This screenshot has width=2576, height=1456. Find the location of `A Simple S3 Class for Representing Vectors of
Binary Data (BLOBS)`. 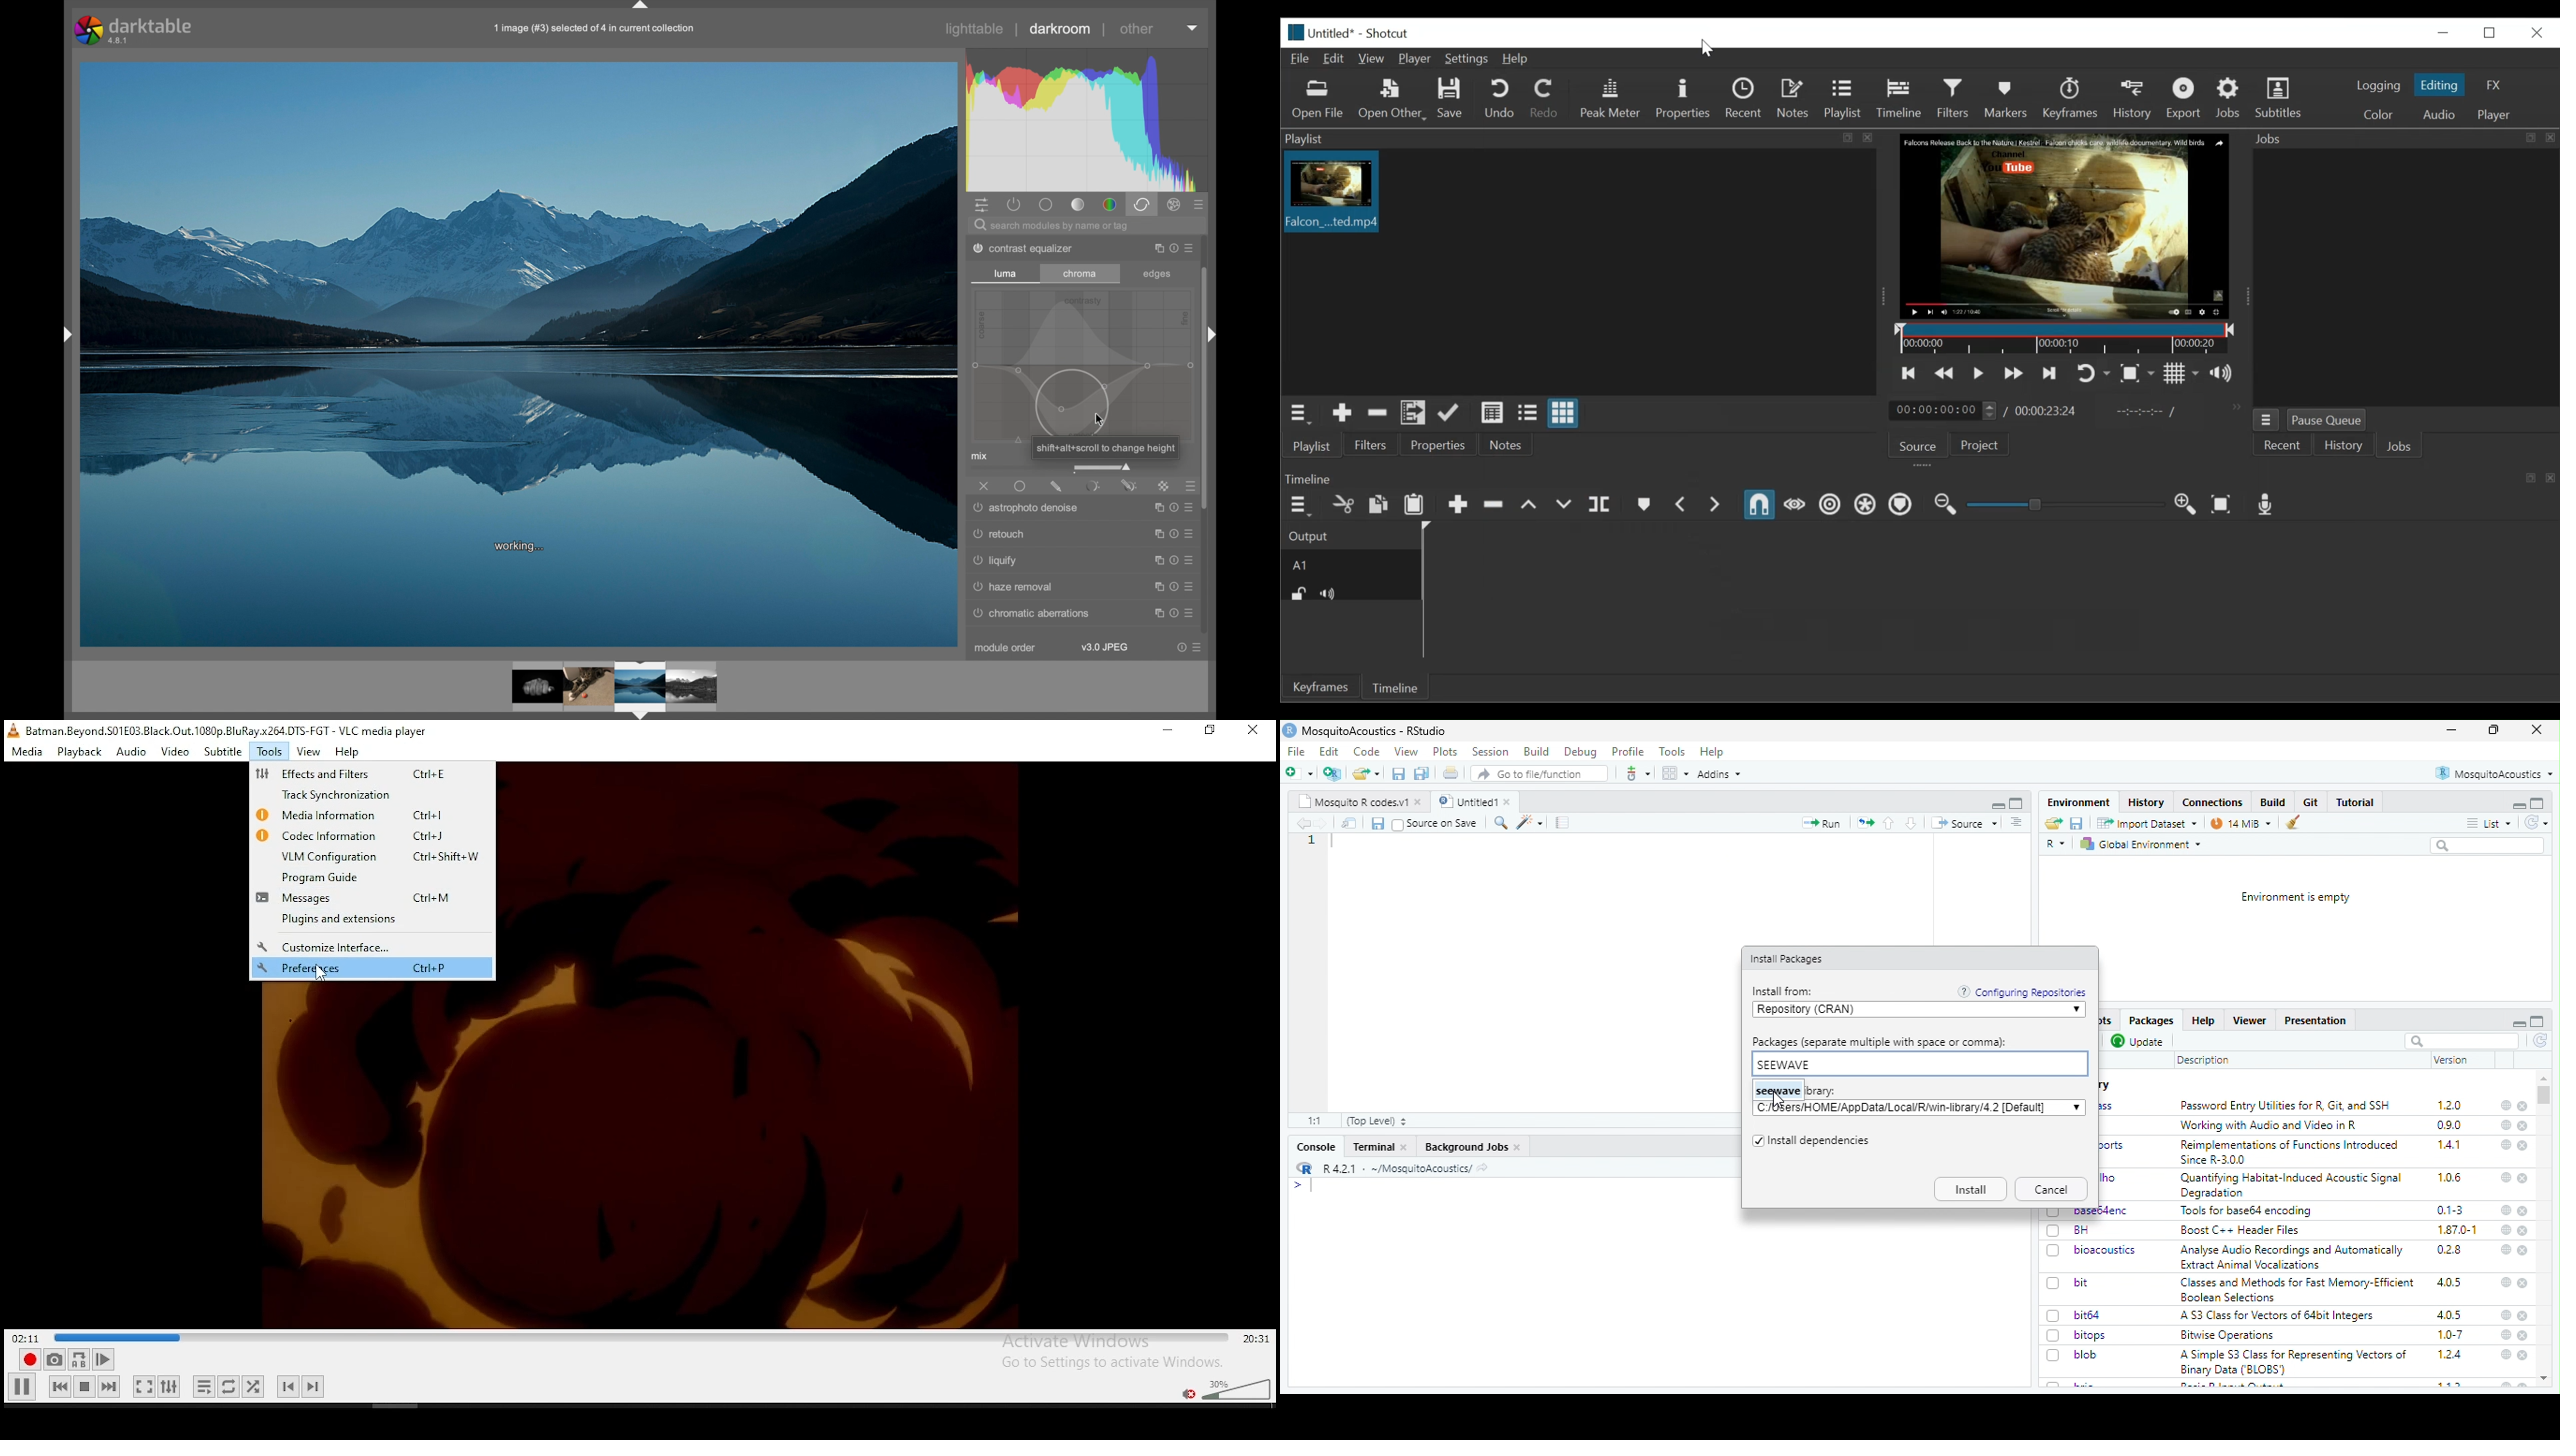

A Simple S3 Class for Representing Vectors of
Binary Data (BLOBS) is located at coordinates (2294, 1364).